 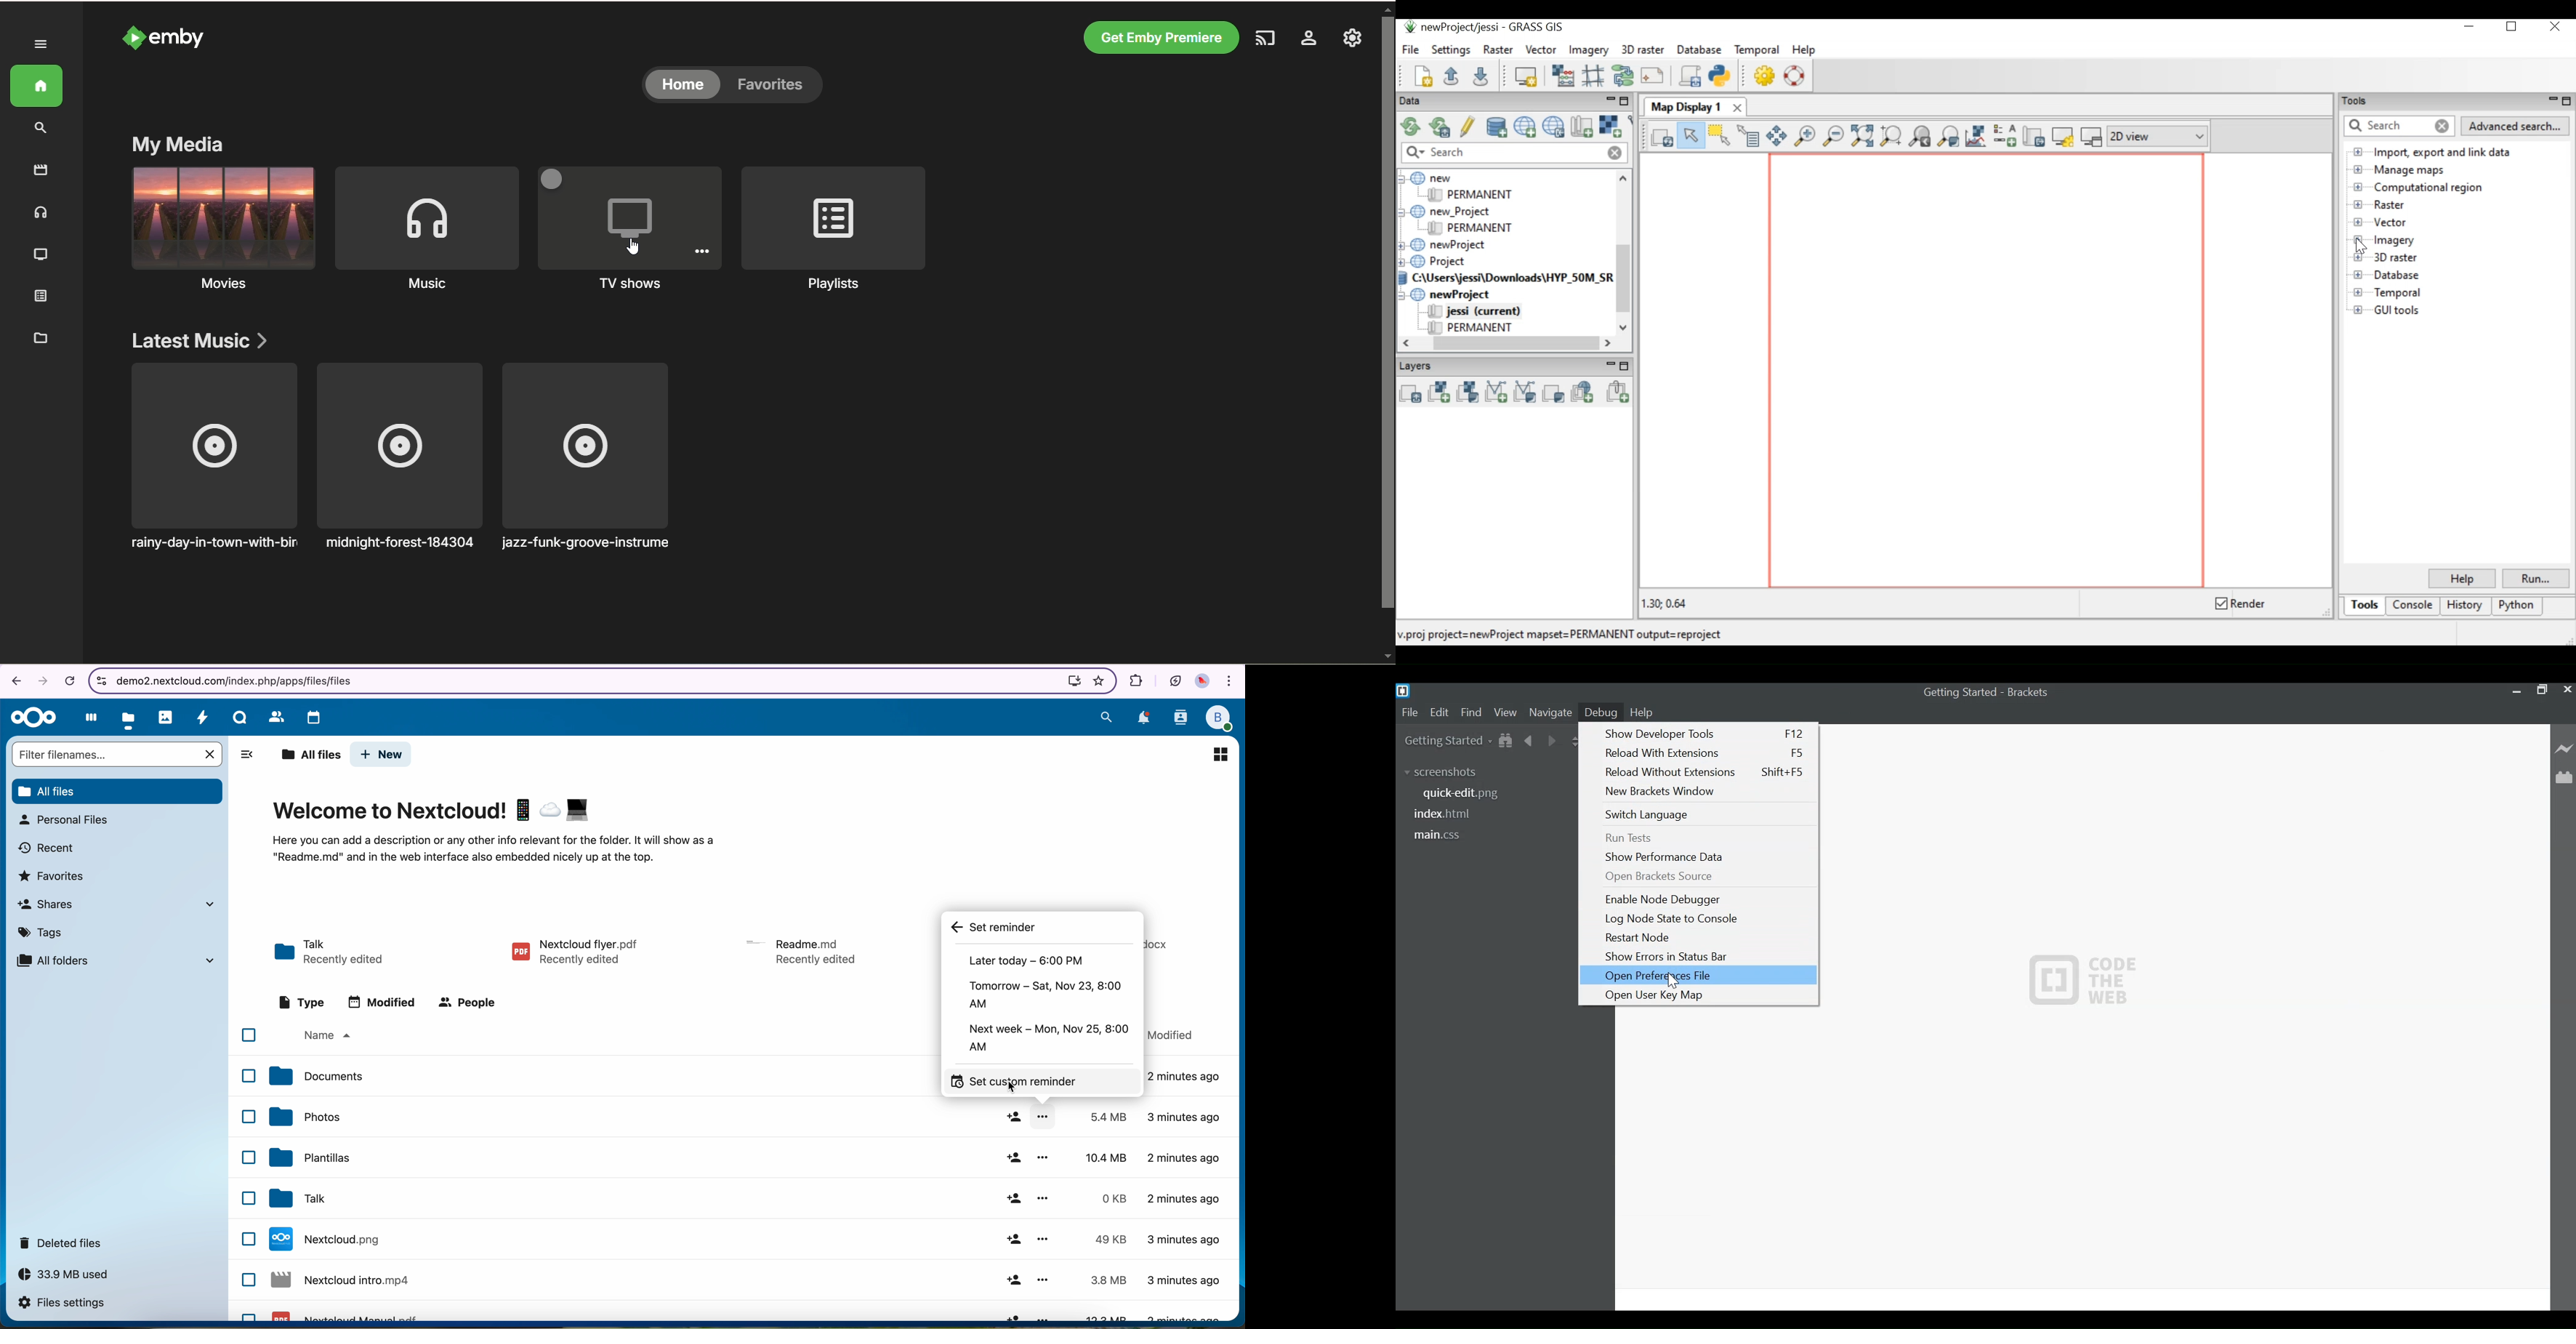 What do you see at coordinates (1175, 679) in the screenshot?
I see `battery in eco mode` at bounding box center [1175, 679].